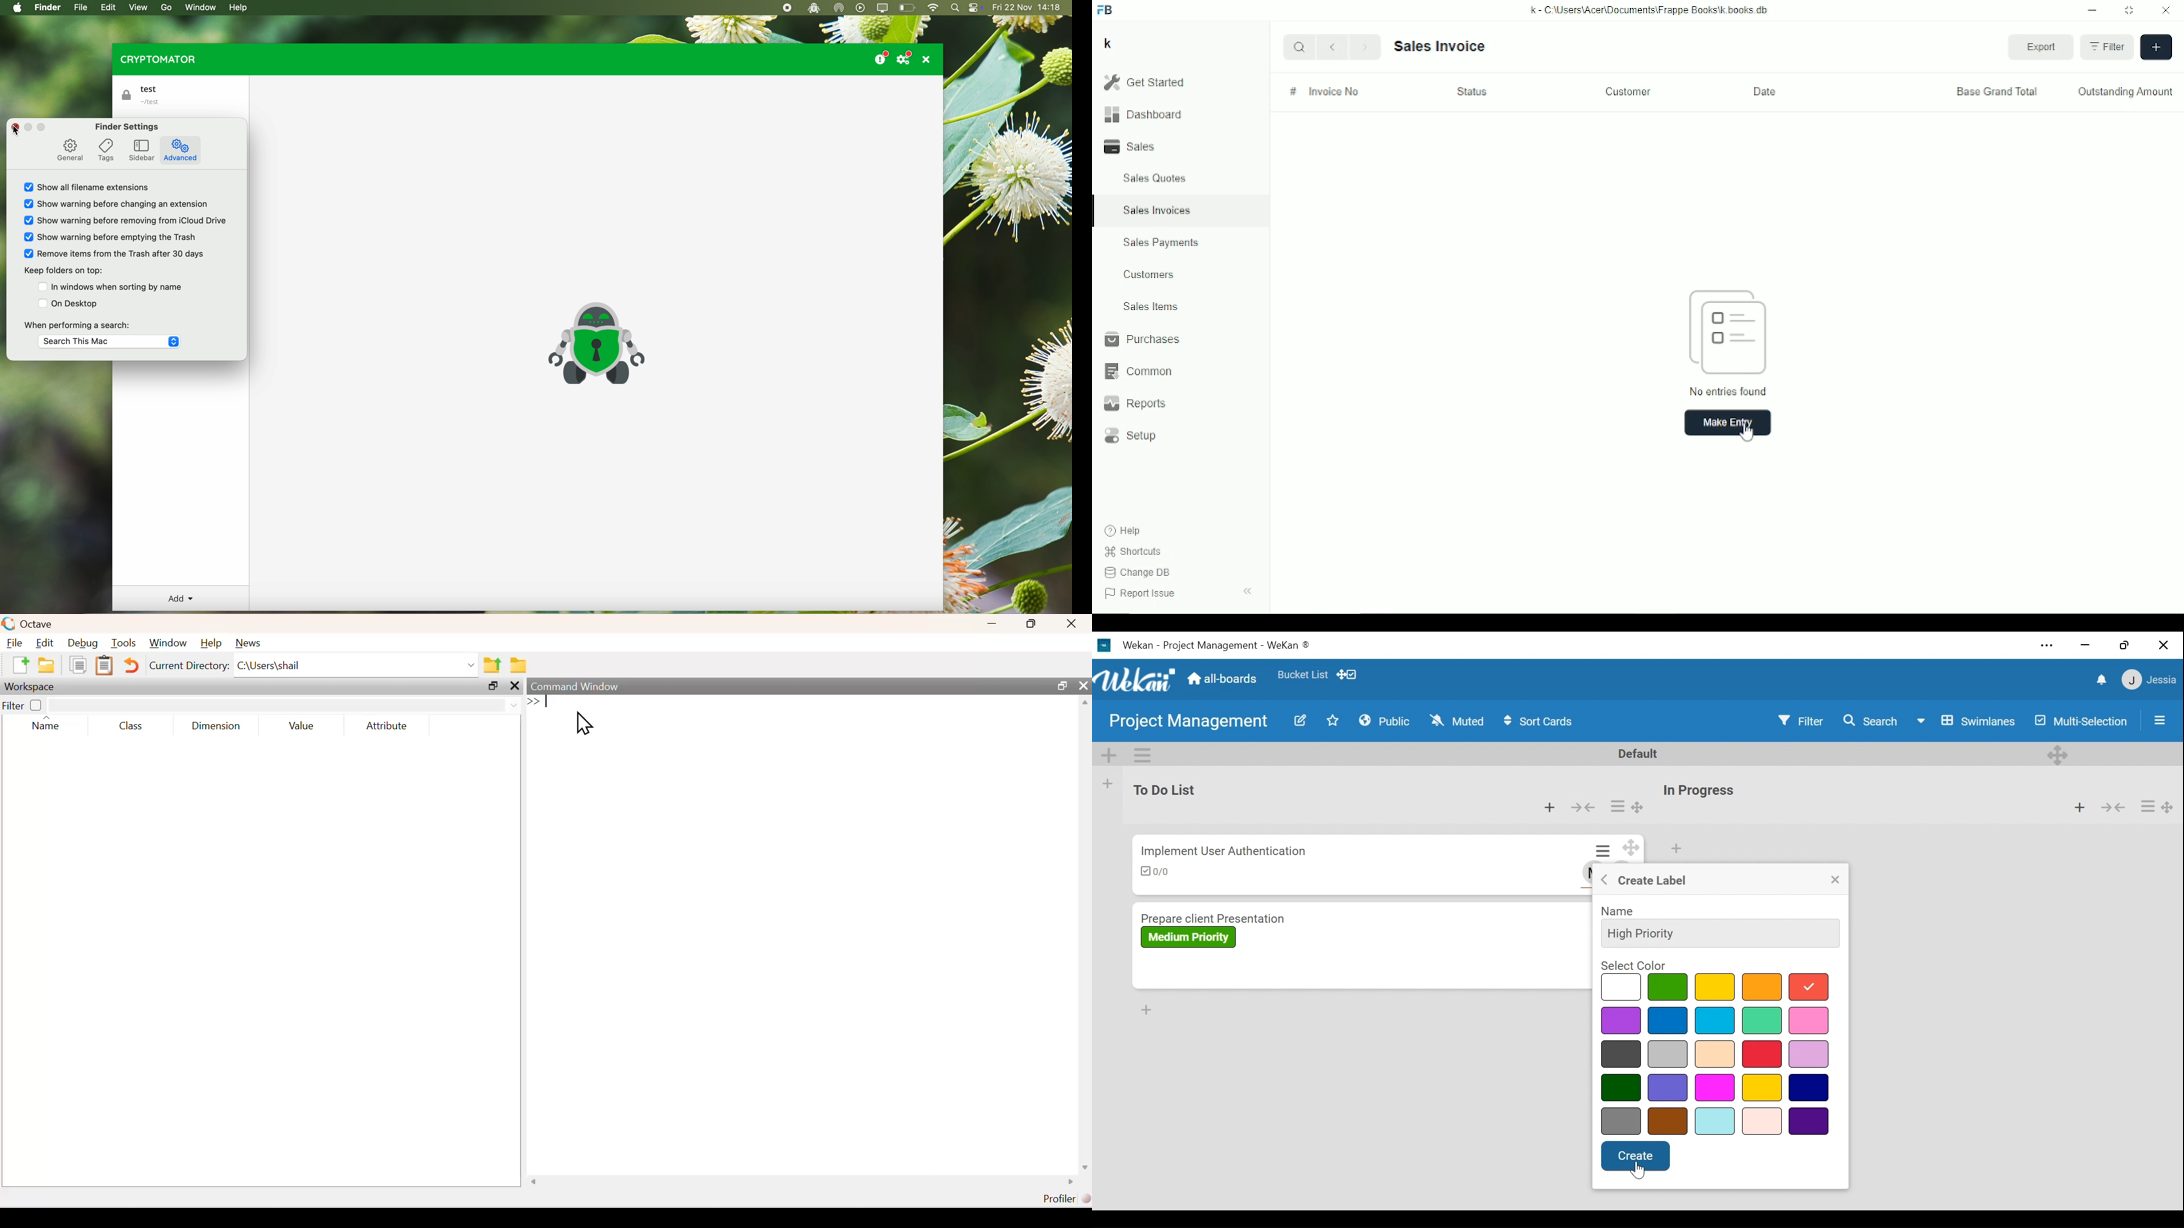  I want to click on help, so click(241, 8).